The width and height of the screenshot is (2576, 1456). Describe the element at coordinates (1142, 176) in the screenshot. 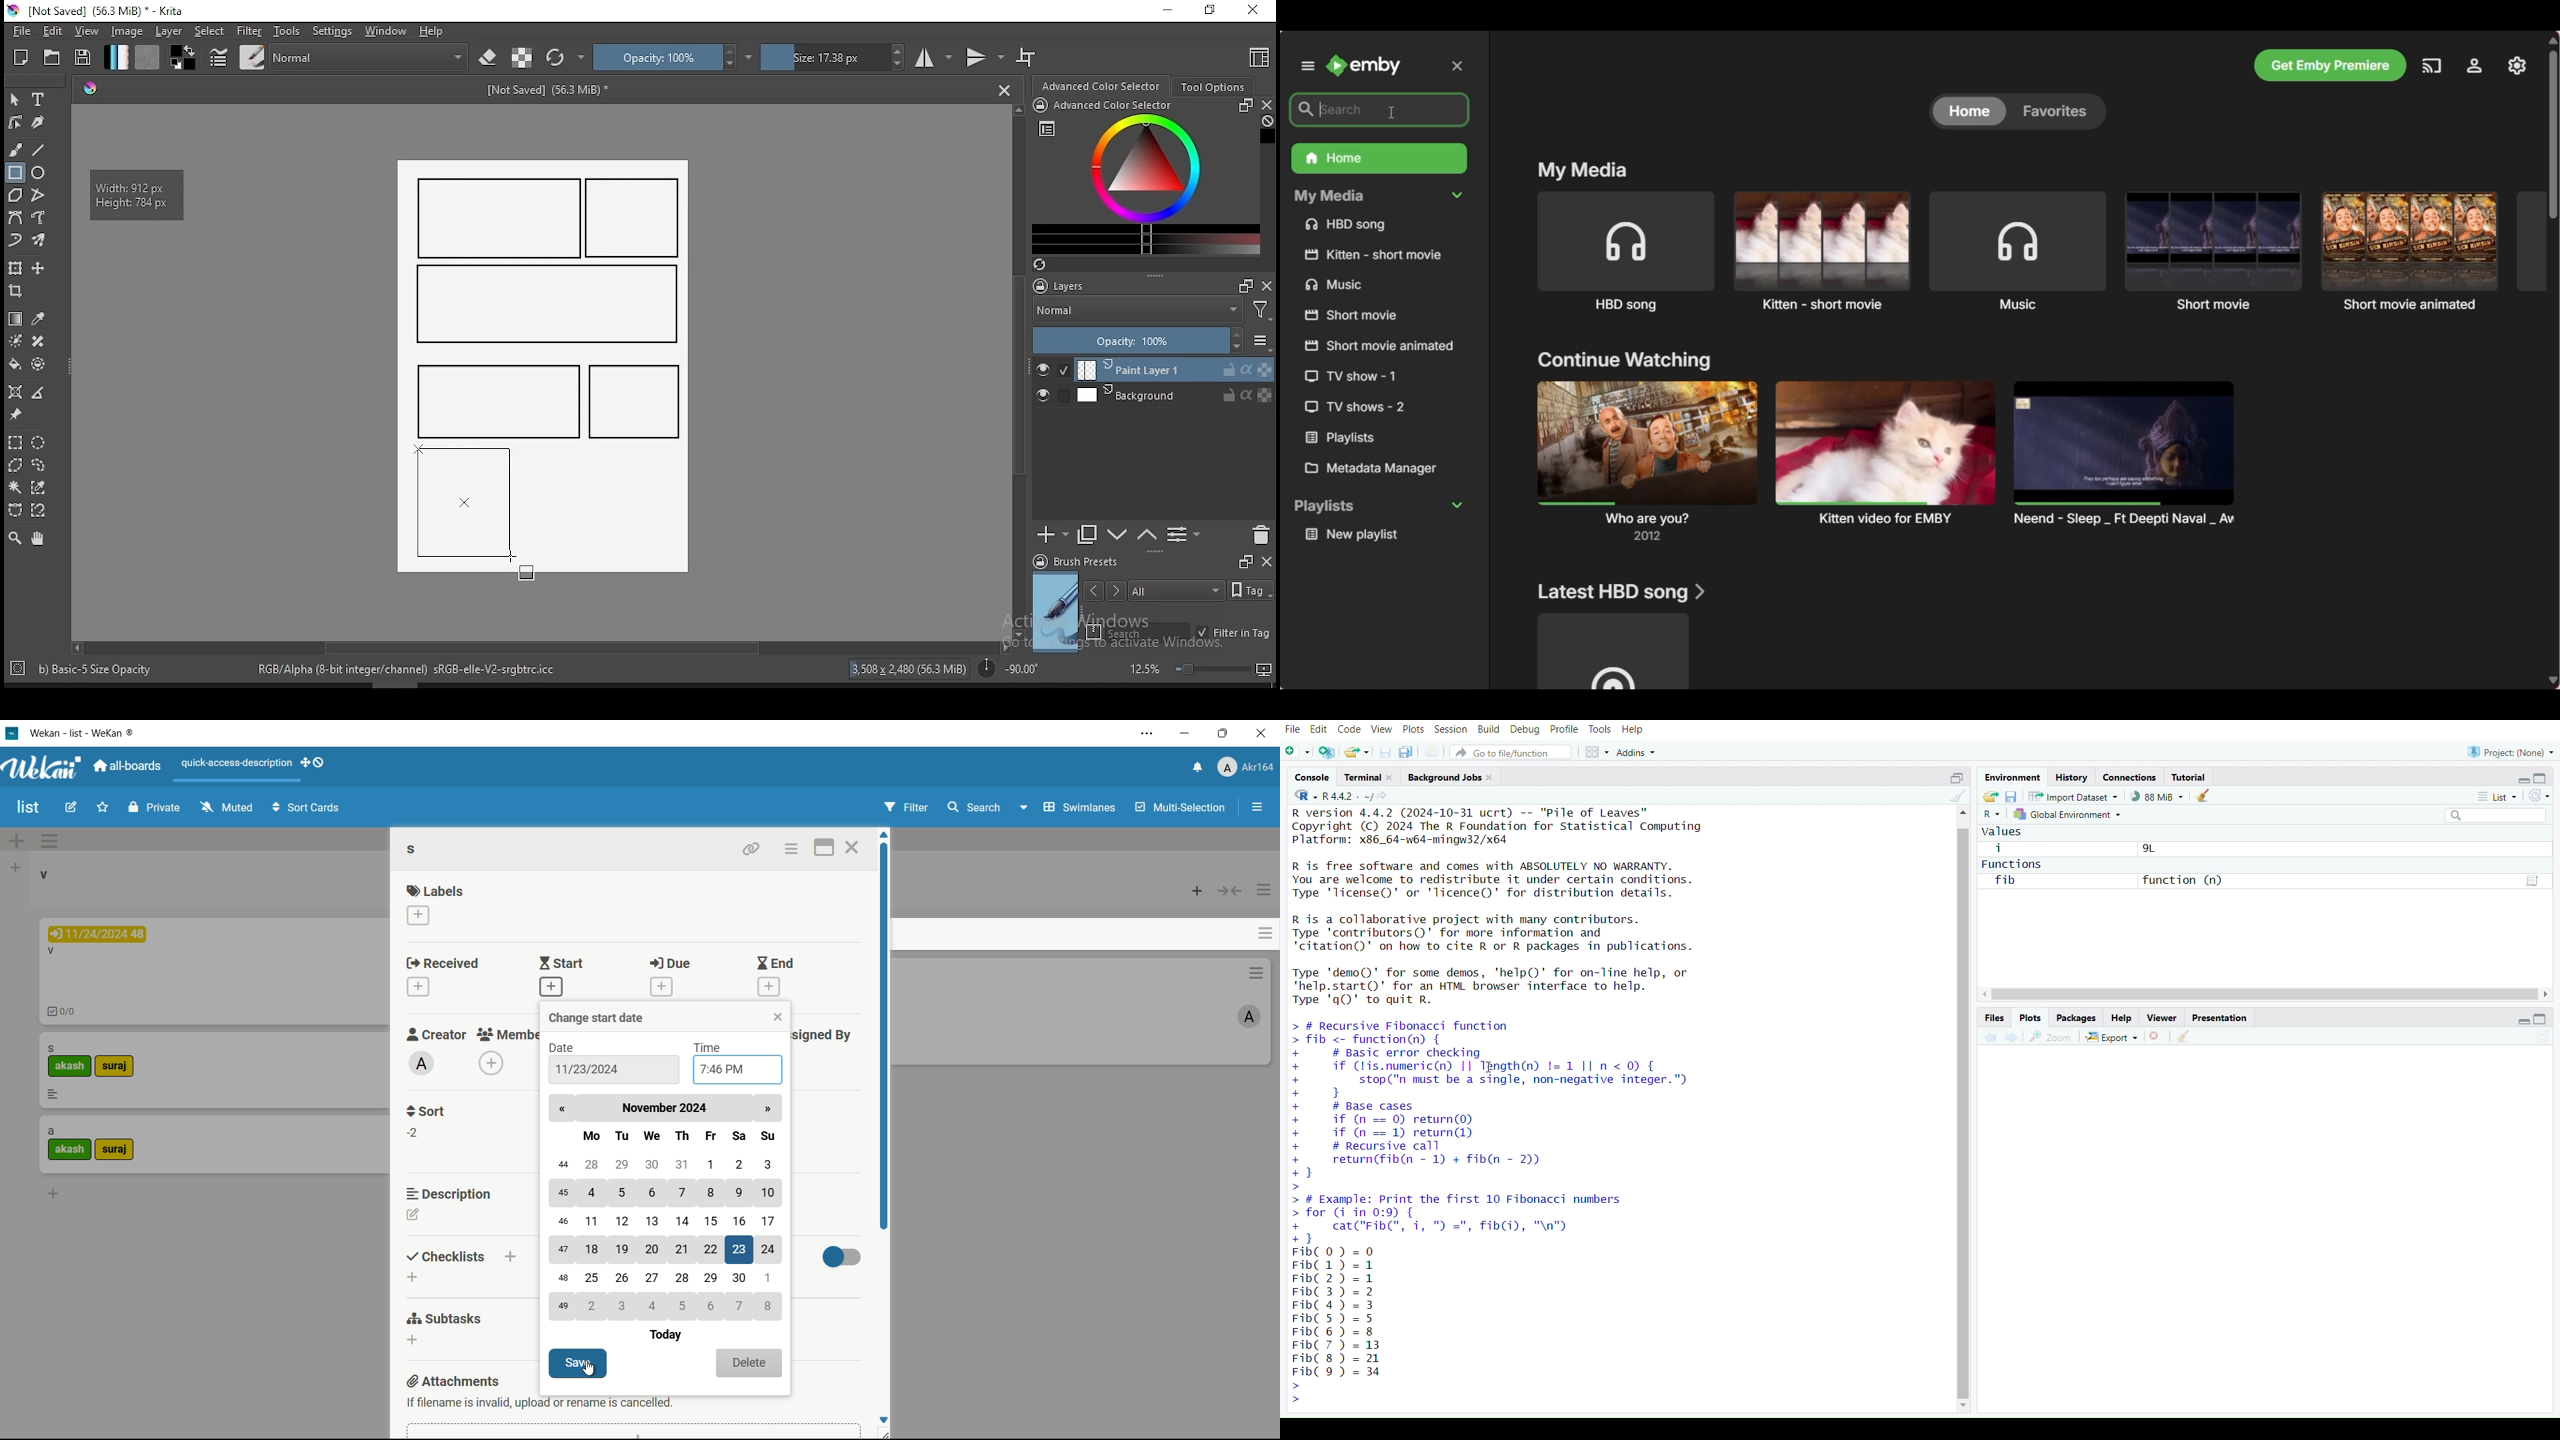

I see `advanced color selector` at that location.